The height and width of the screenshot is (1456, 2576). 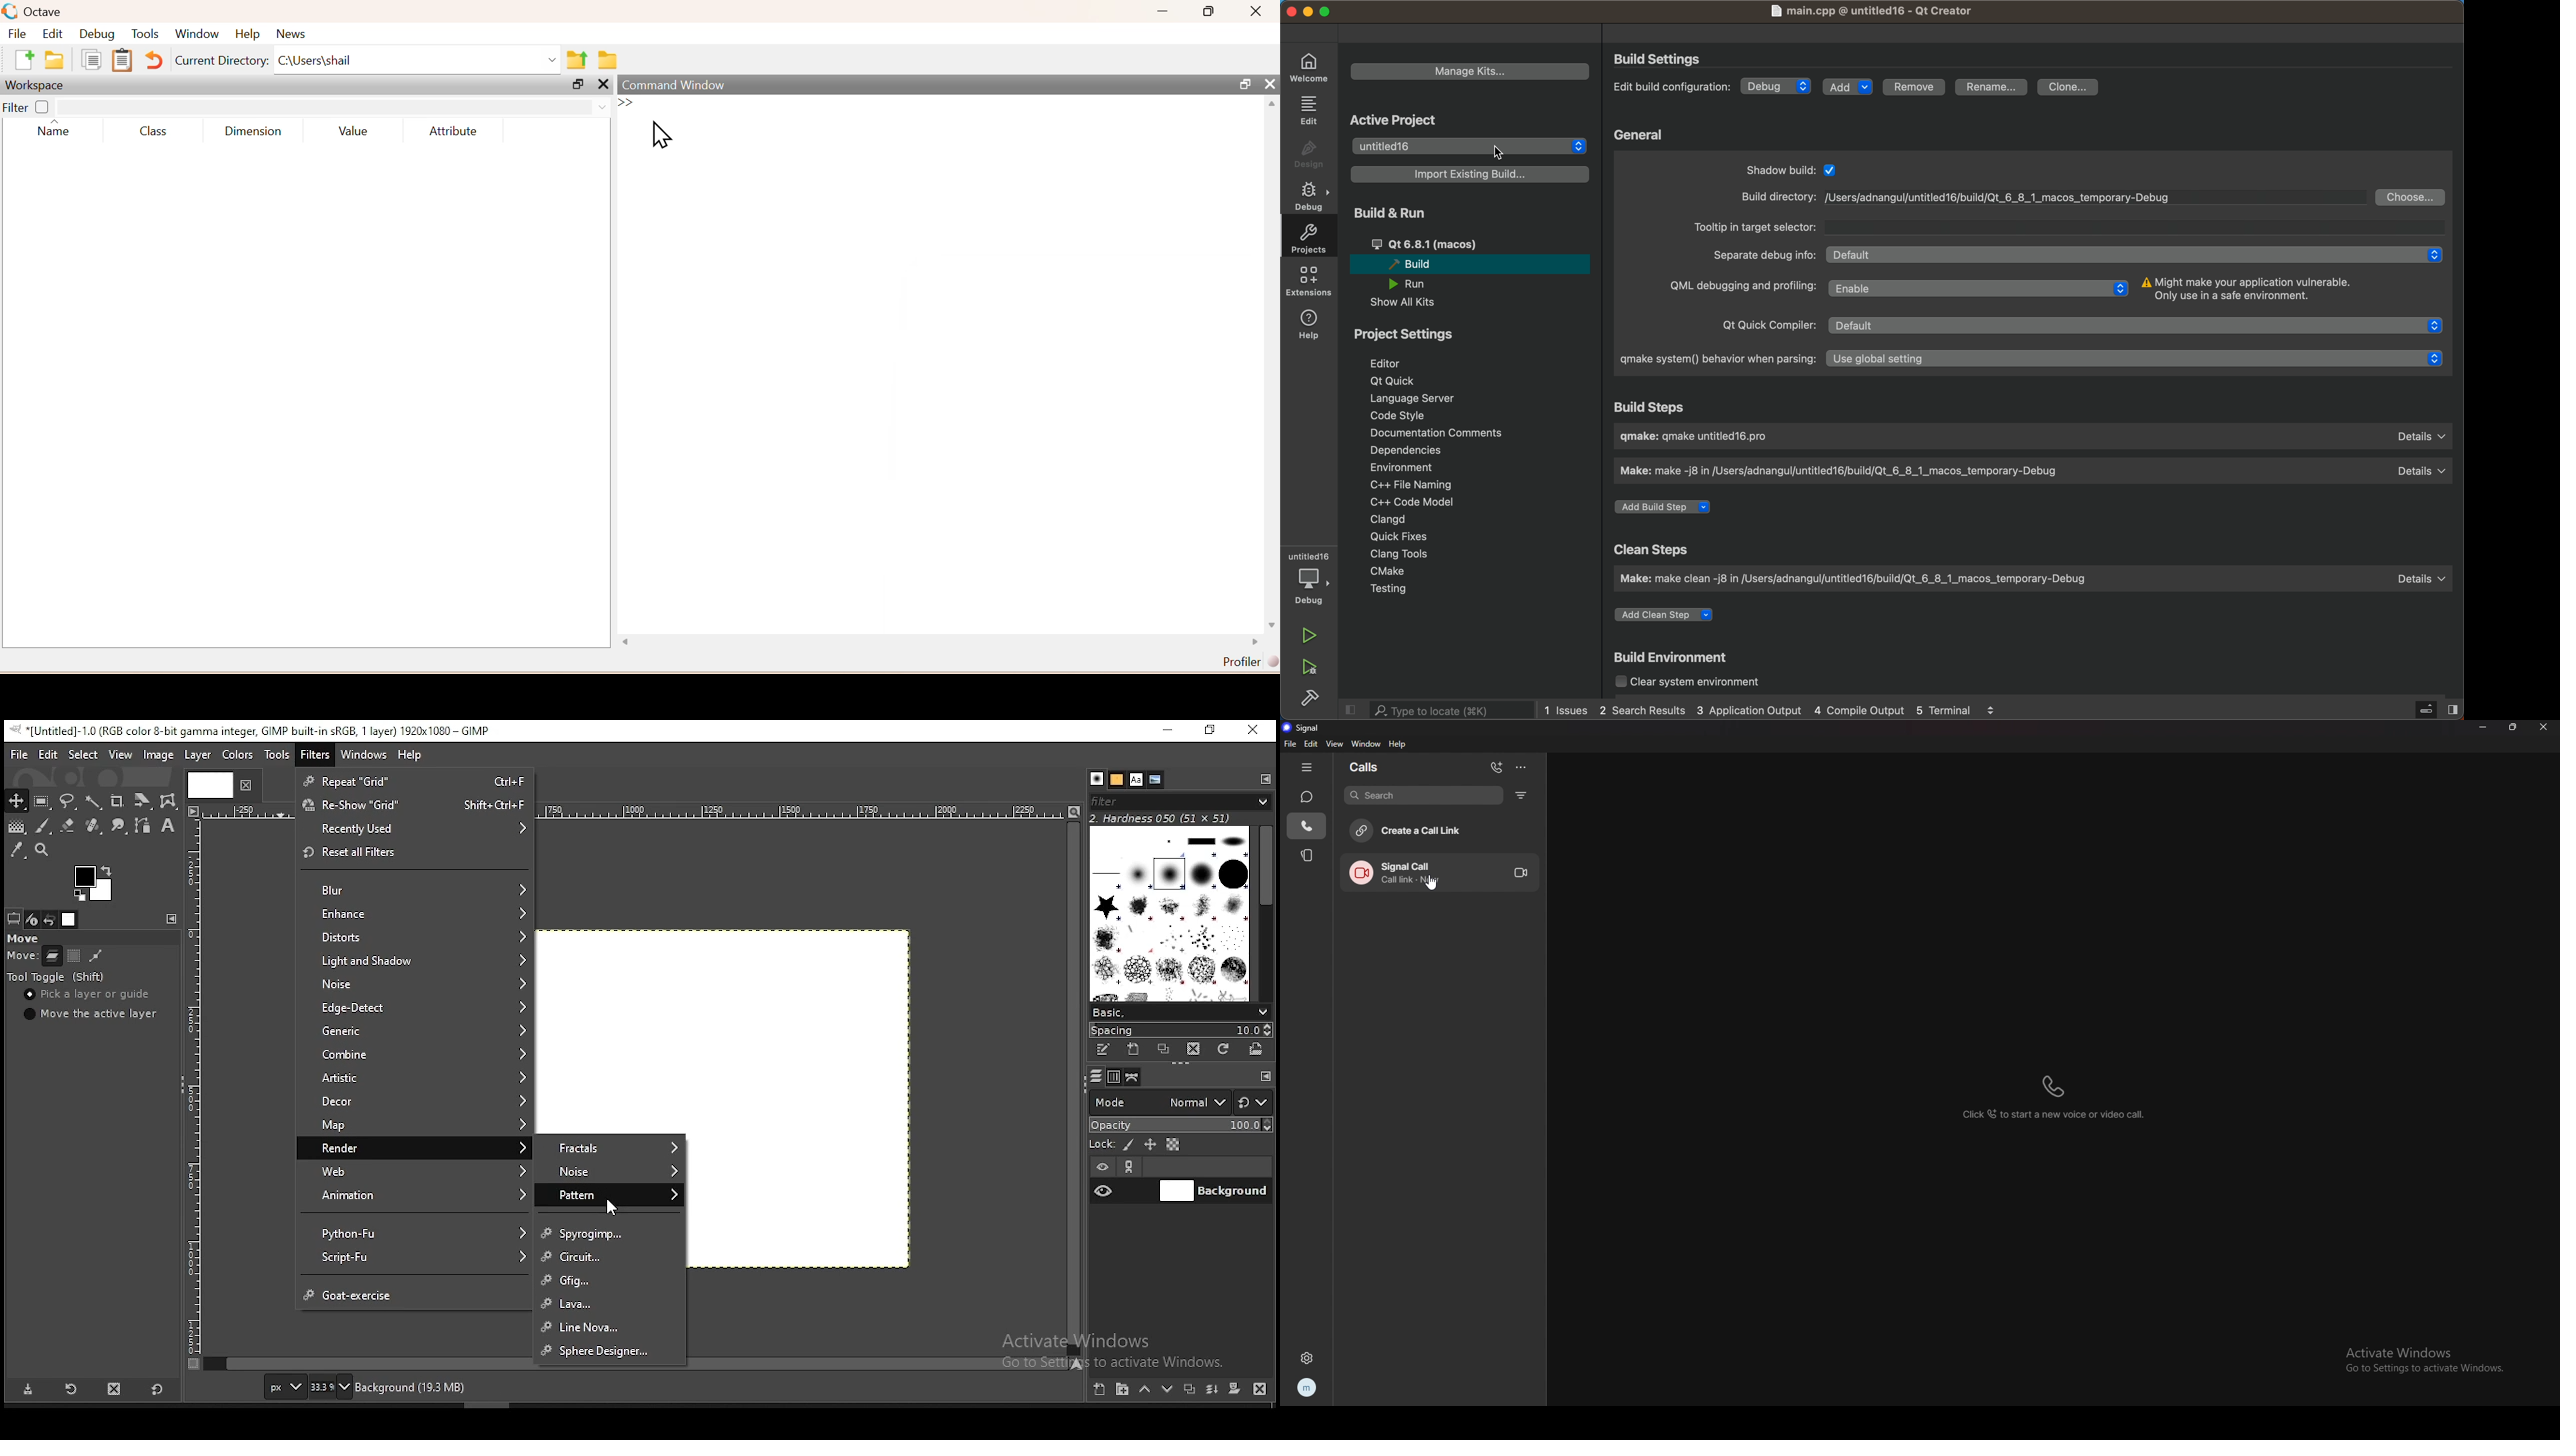 I want to click on click to start a new voice or video call, so click(x=2054, y=1099).